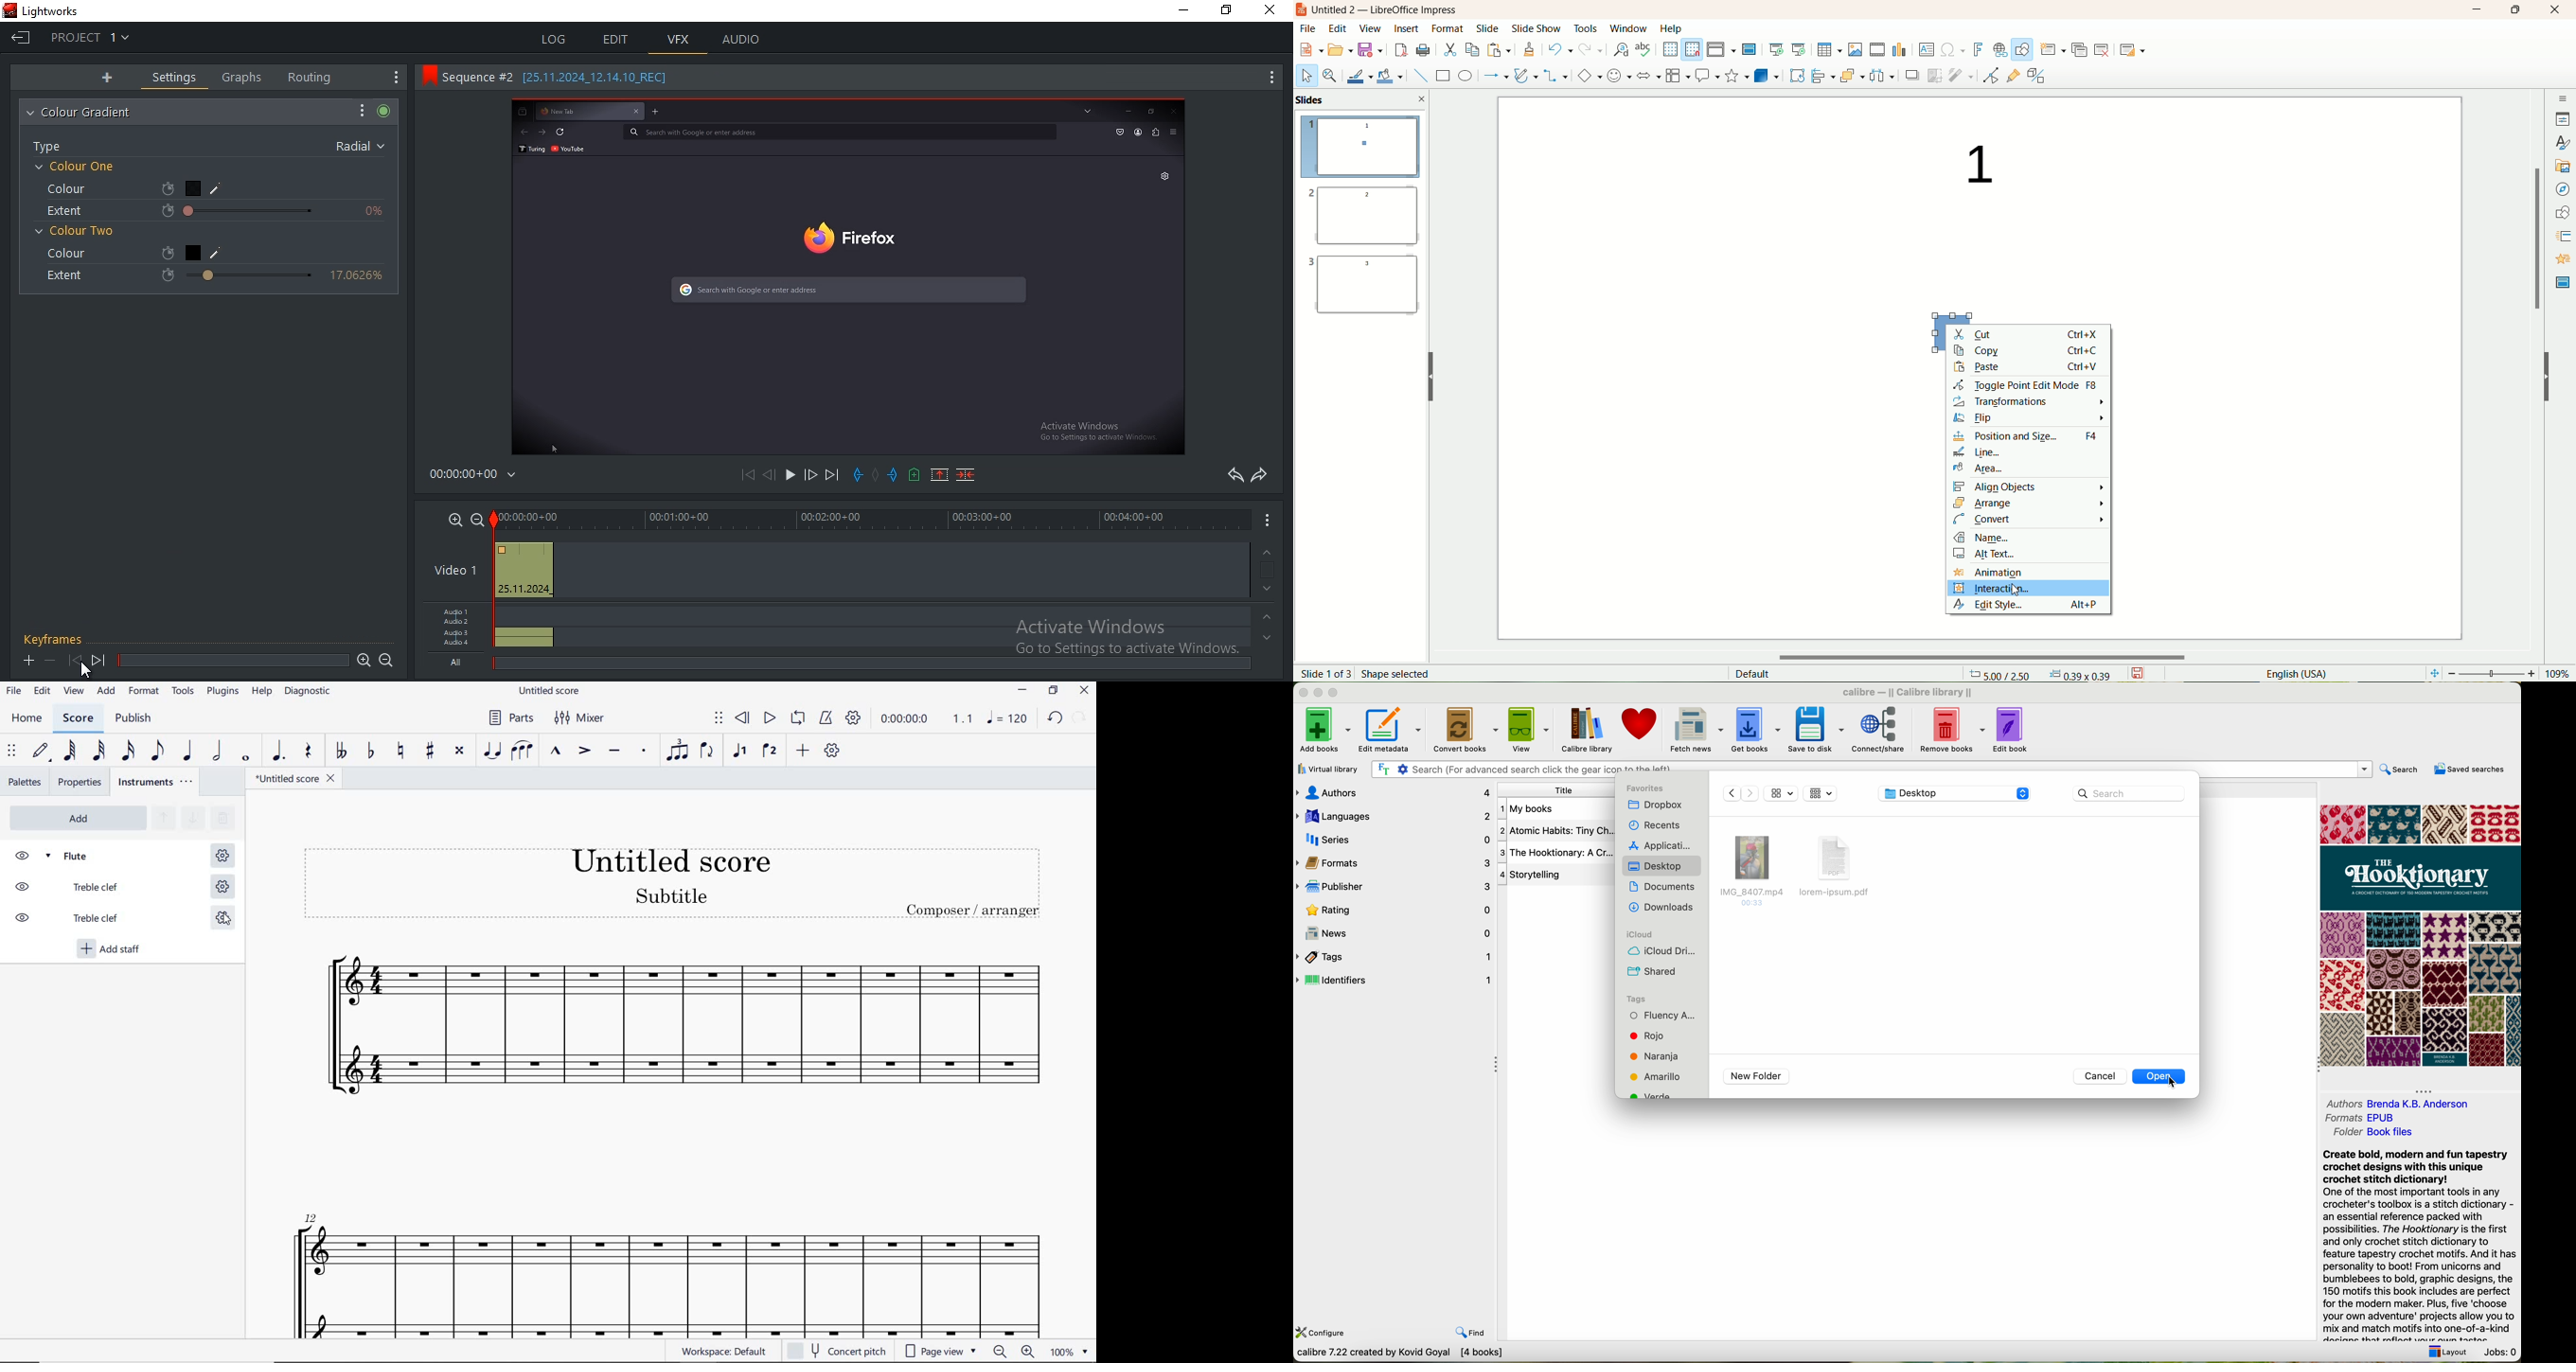 The height and width of the screenshot is (1372, 2576). Describe the element at coordinates (1755, 729) in the screenshot. I see `get books` at that location.